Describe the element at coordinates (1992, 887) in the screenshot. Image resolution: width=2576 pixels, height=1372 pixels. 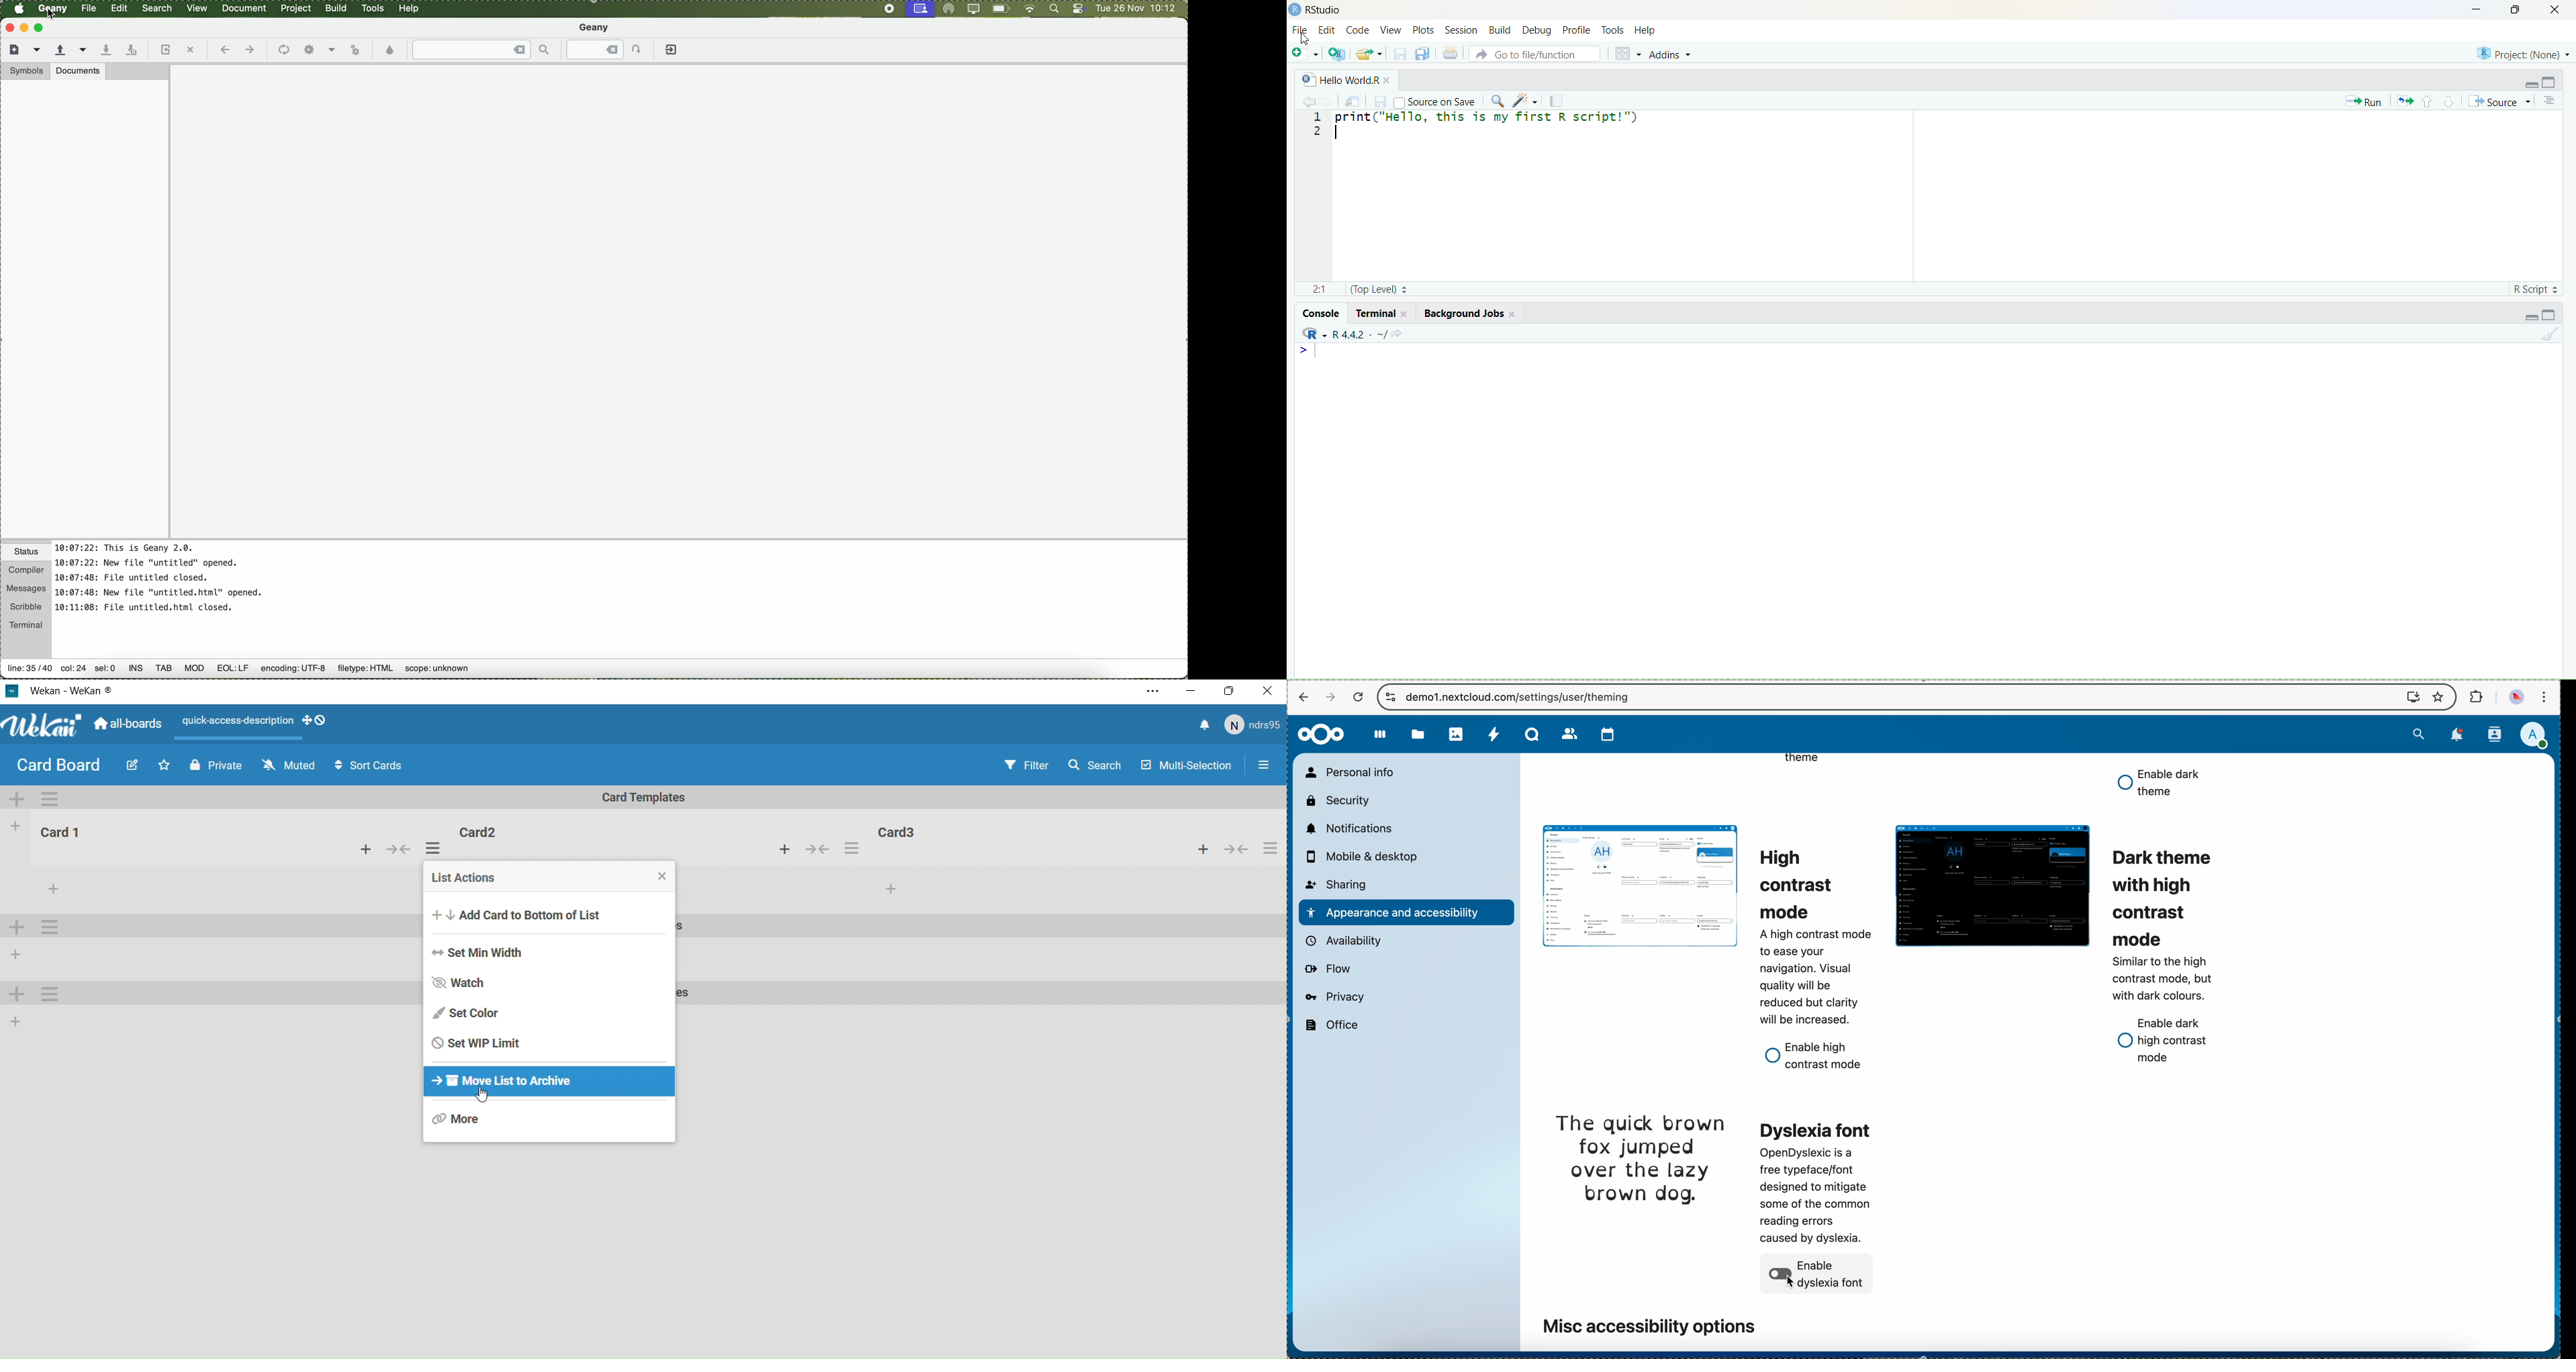
I see `dark theme preview` at that location.